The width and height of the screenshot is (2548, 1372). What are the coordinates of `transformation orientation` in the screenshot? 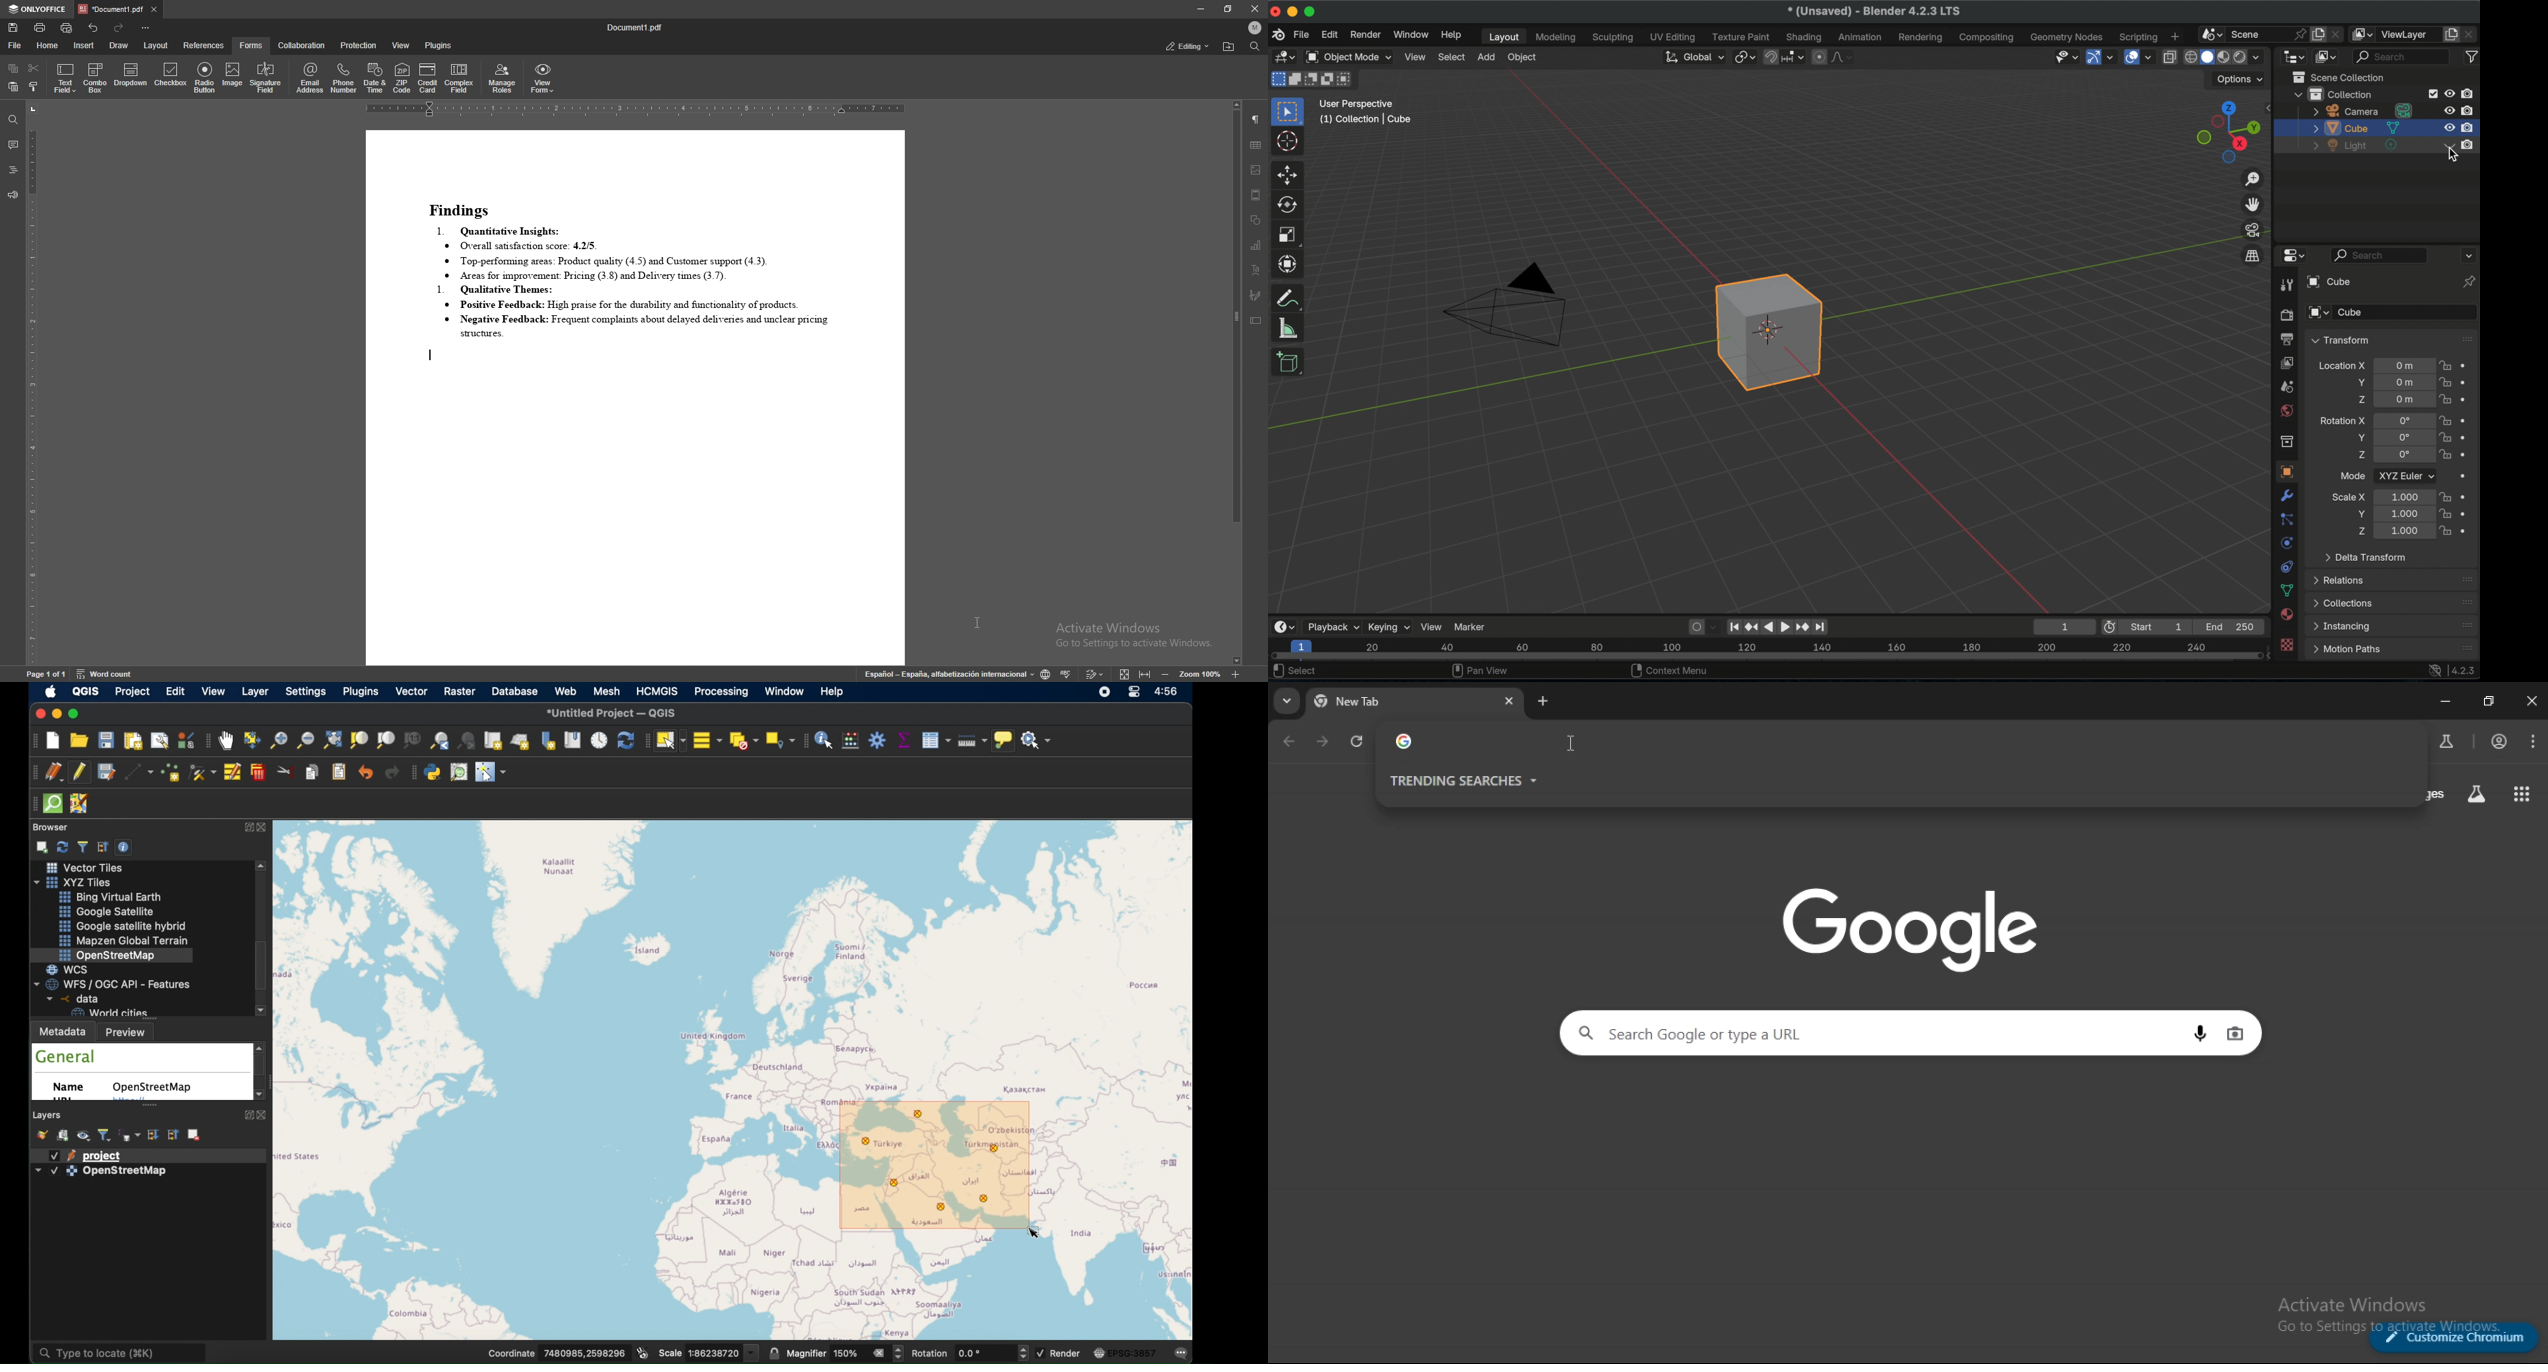 It's located at (1691, 56).